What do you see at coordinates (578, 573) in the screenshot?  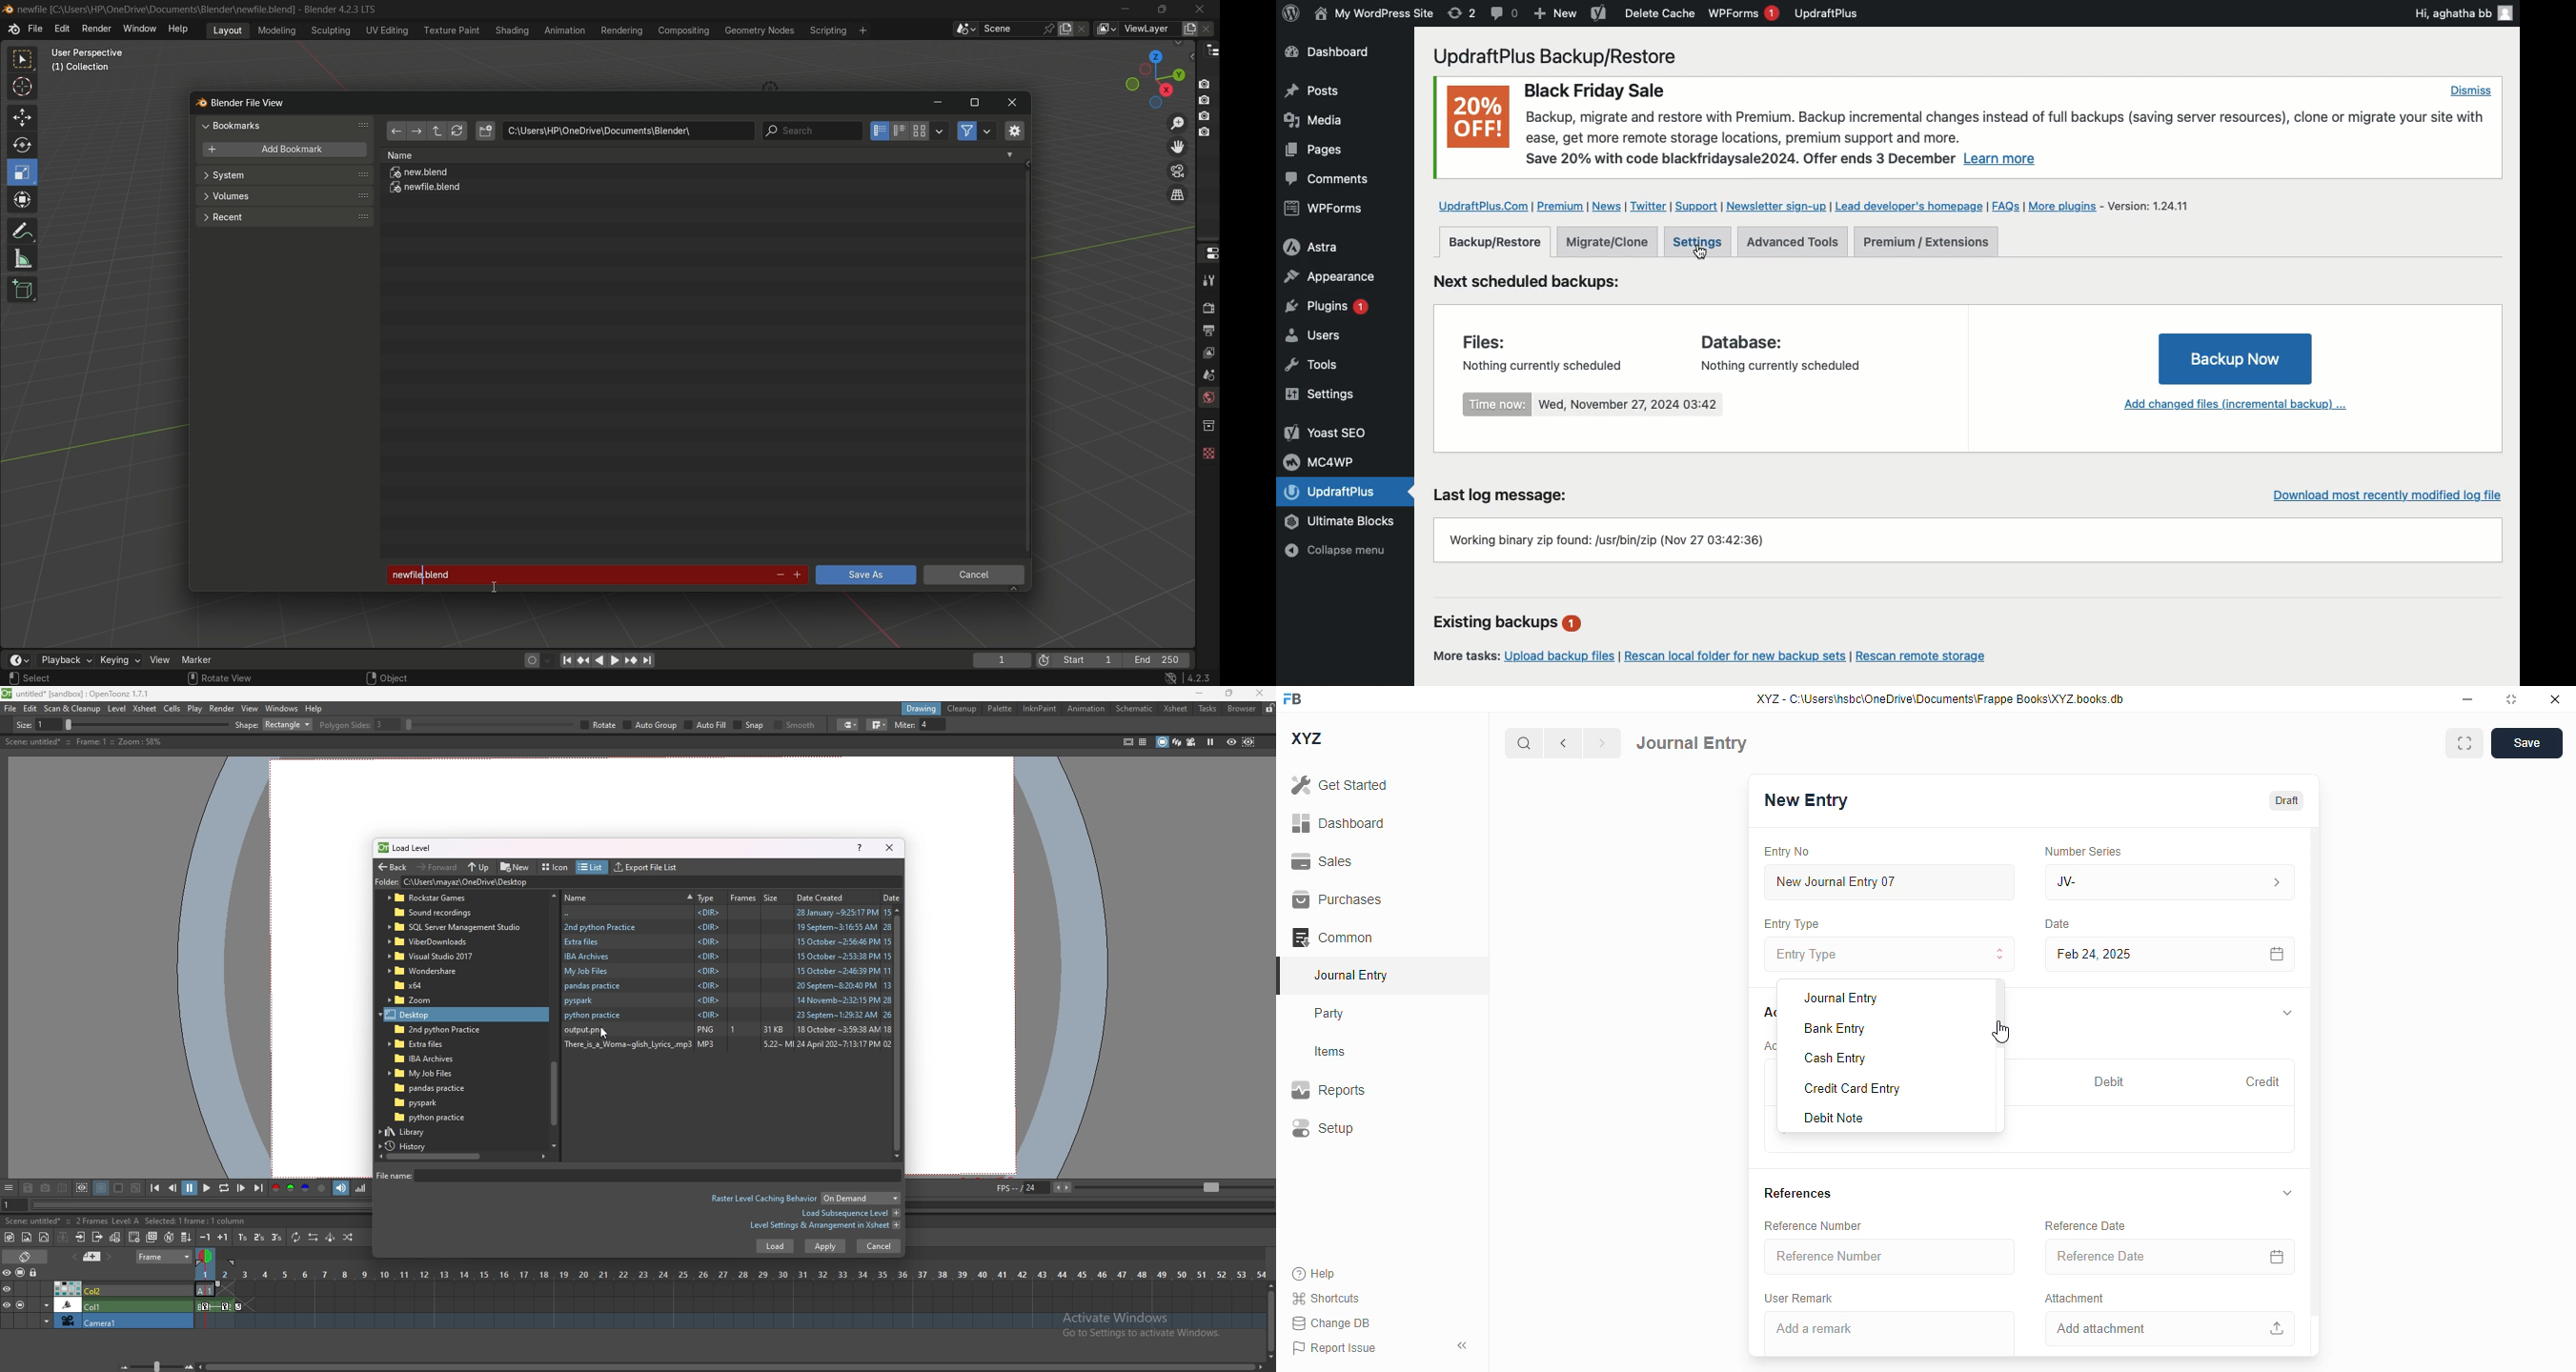 I see `newfile.blend` at bounding box center [578, 573].